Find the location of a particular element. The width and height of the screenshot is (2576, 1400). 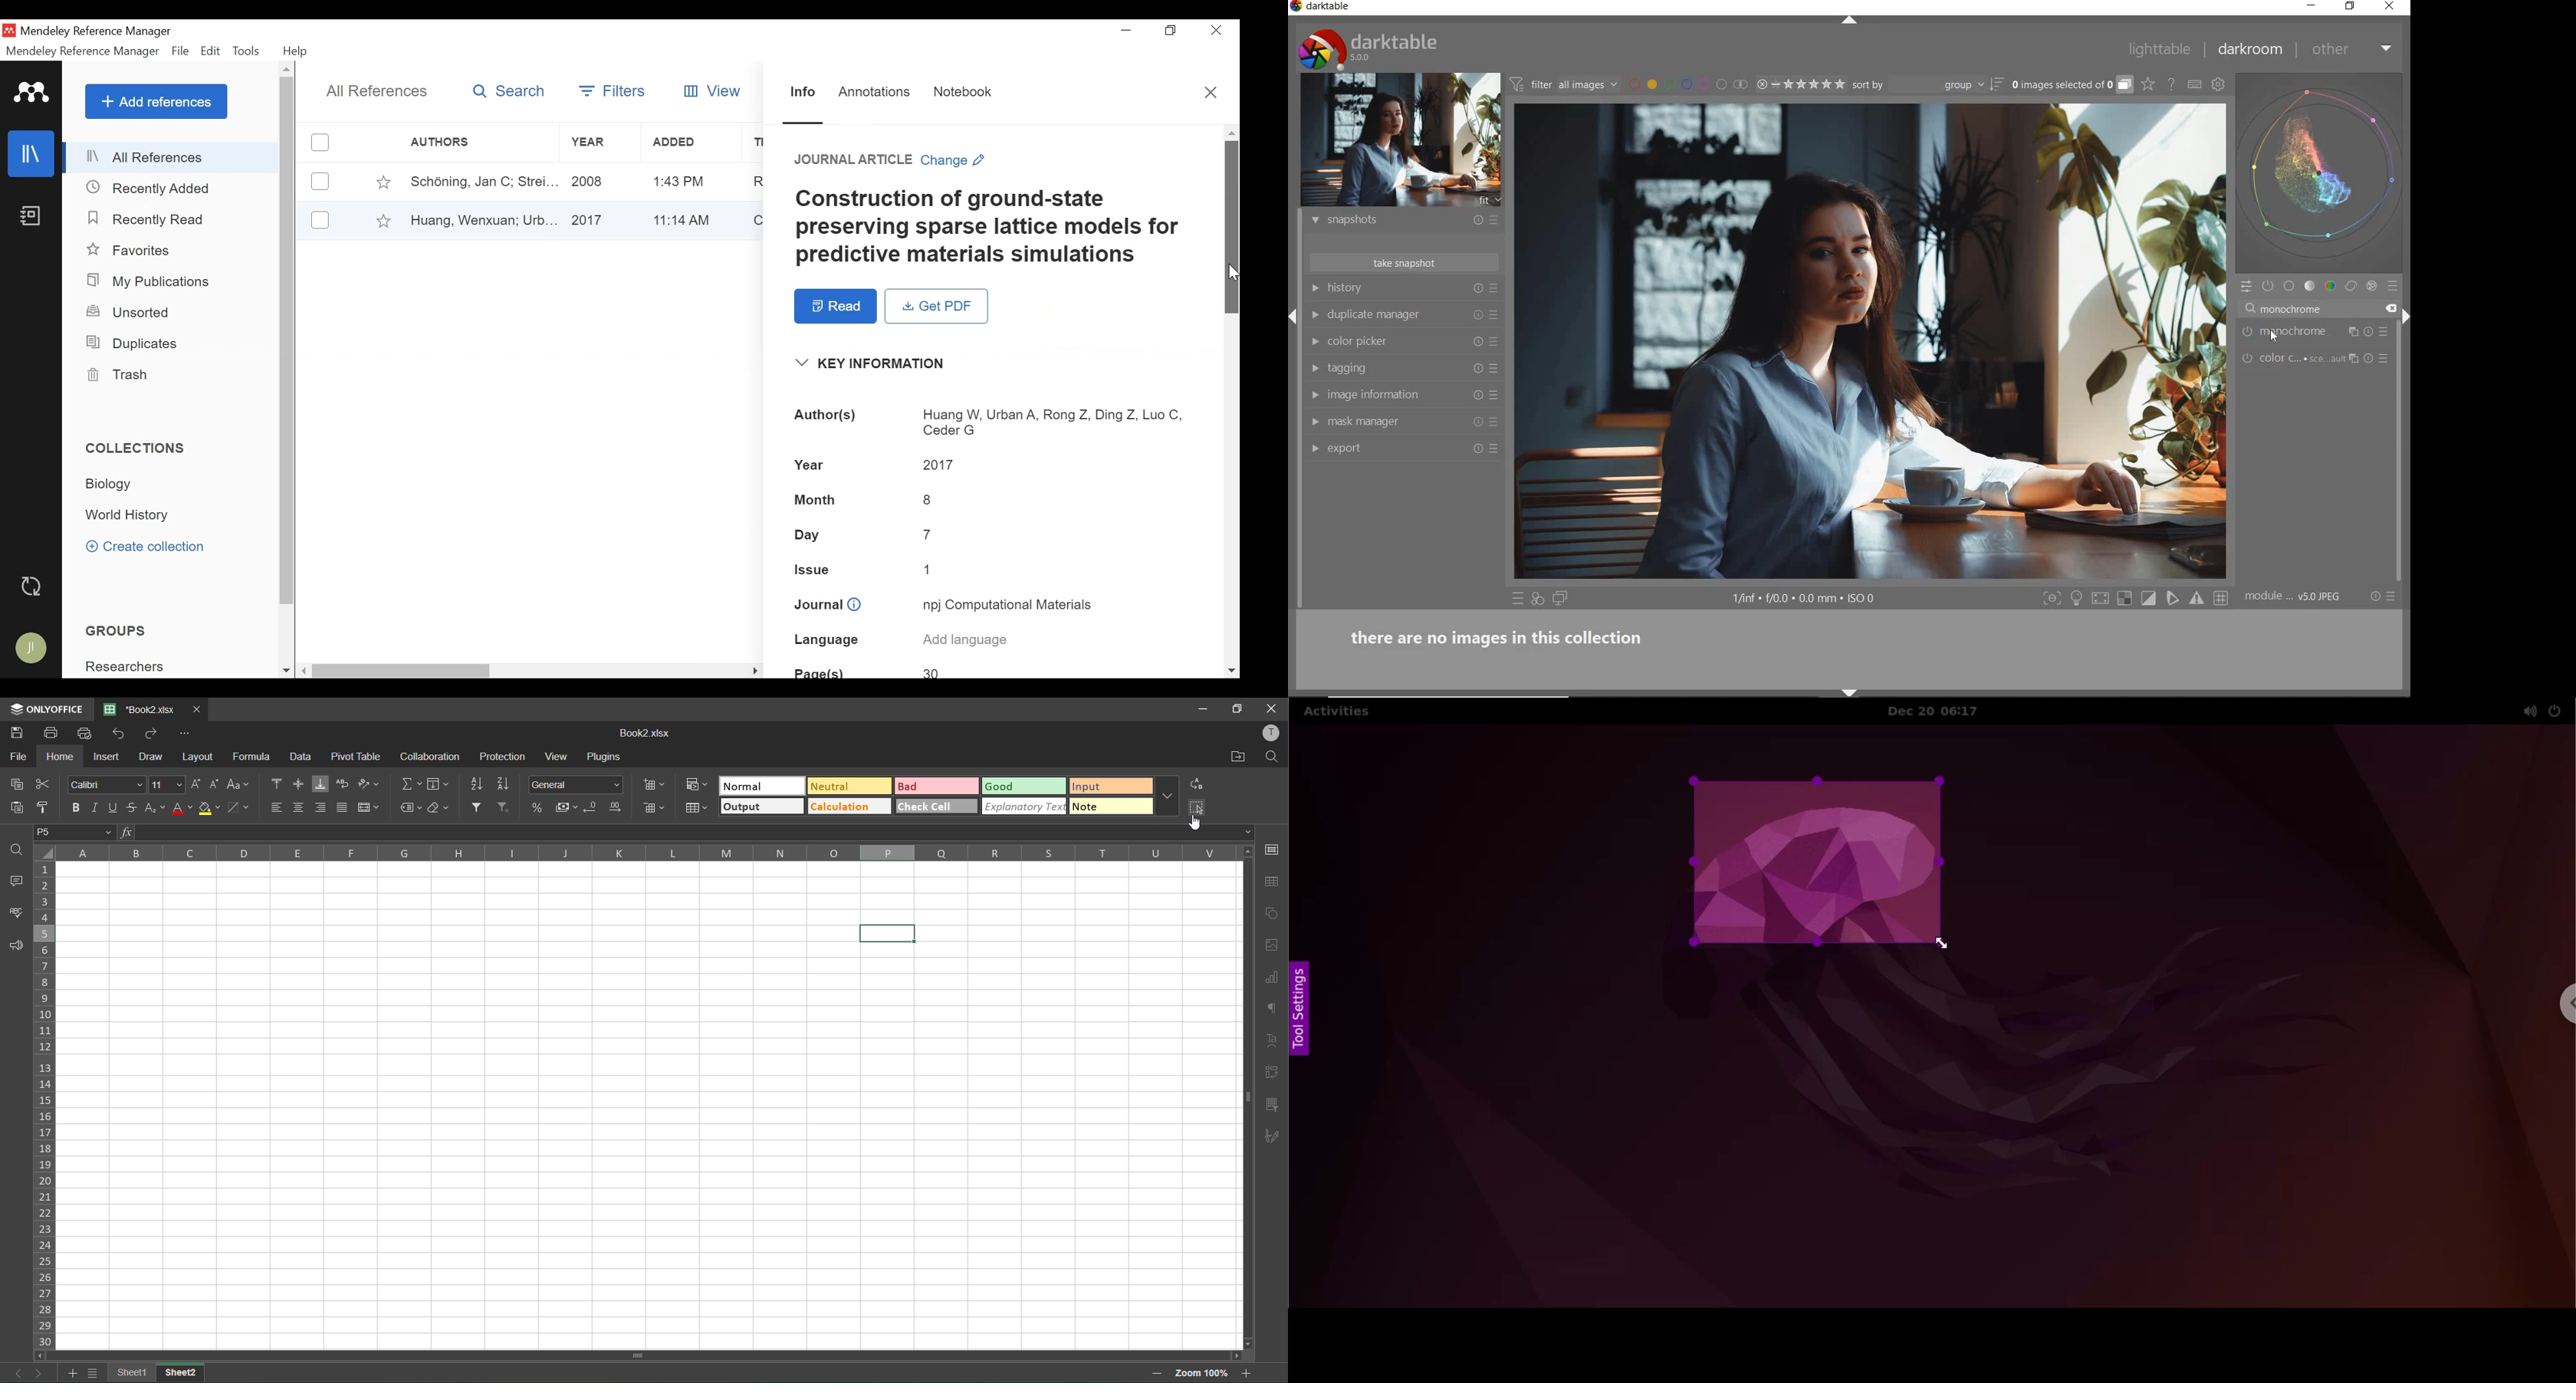

Added is located at coordinates (688, 181).